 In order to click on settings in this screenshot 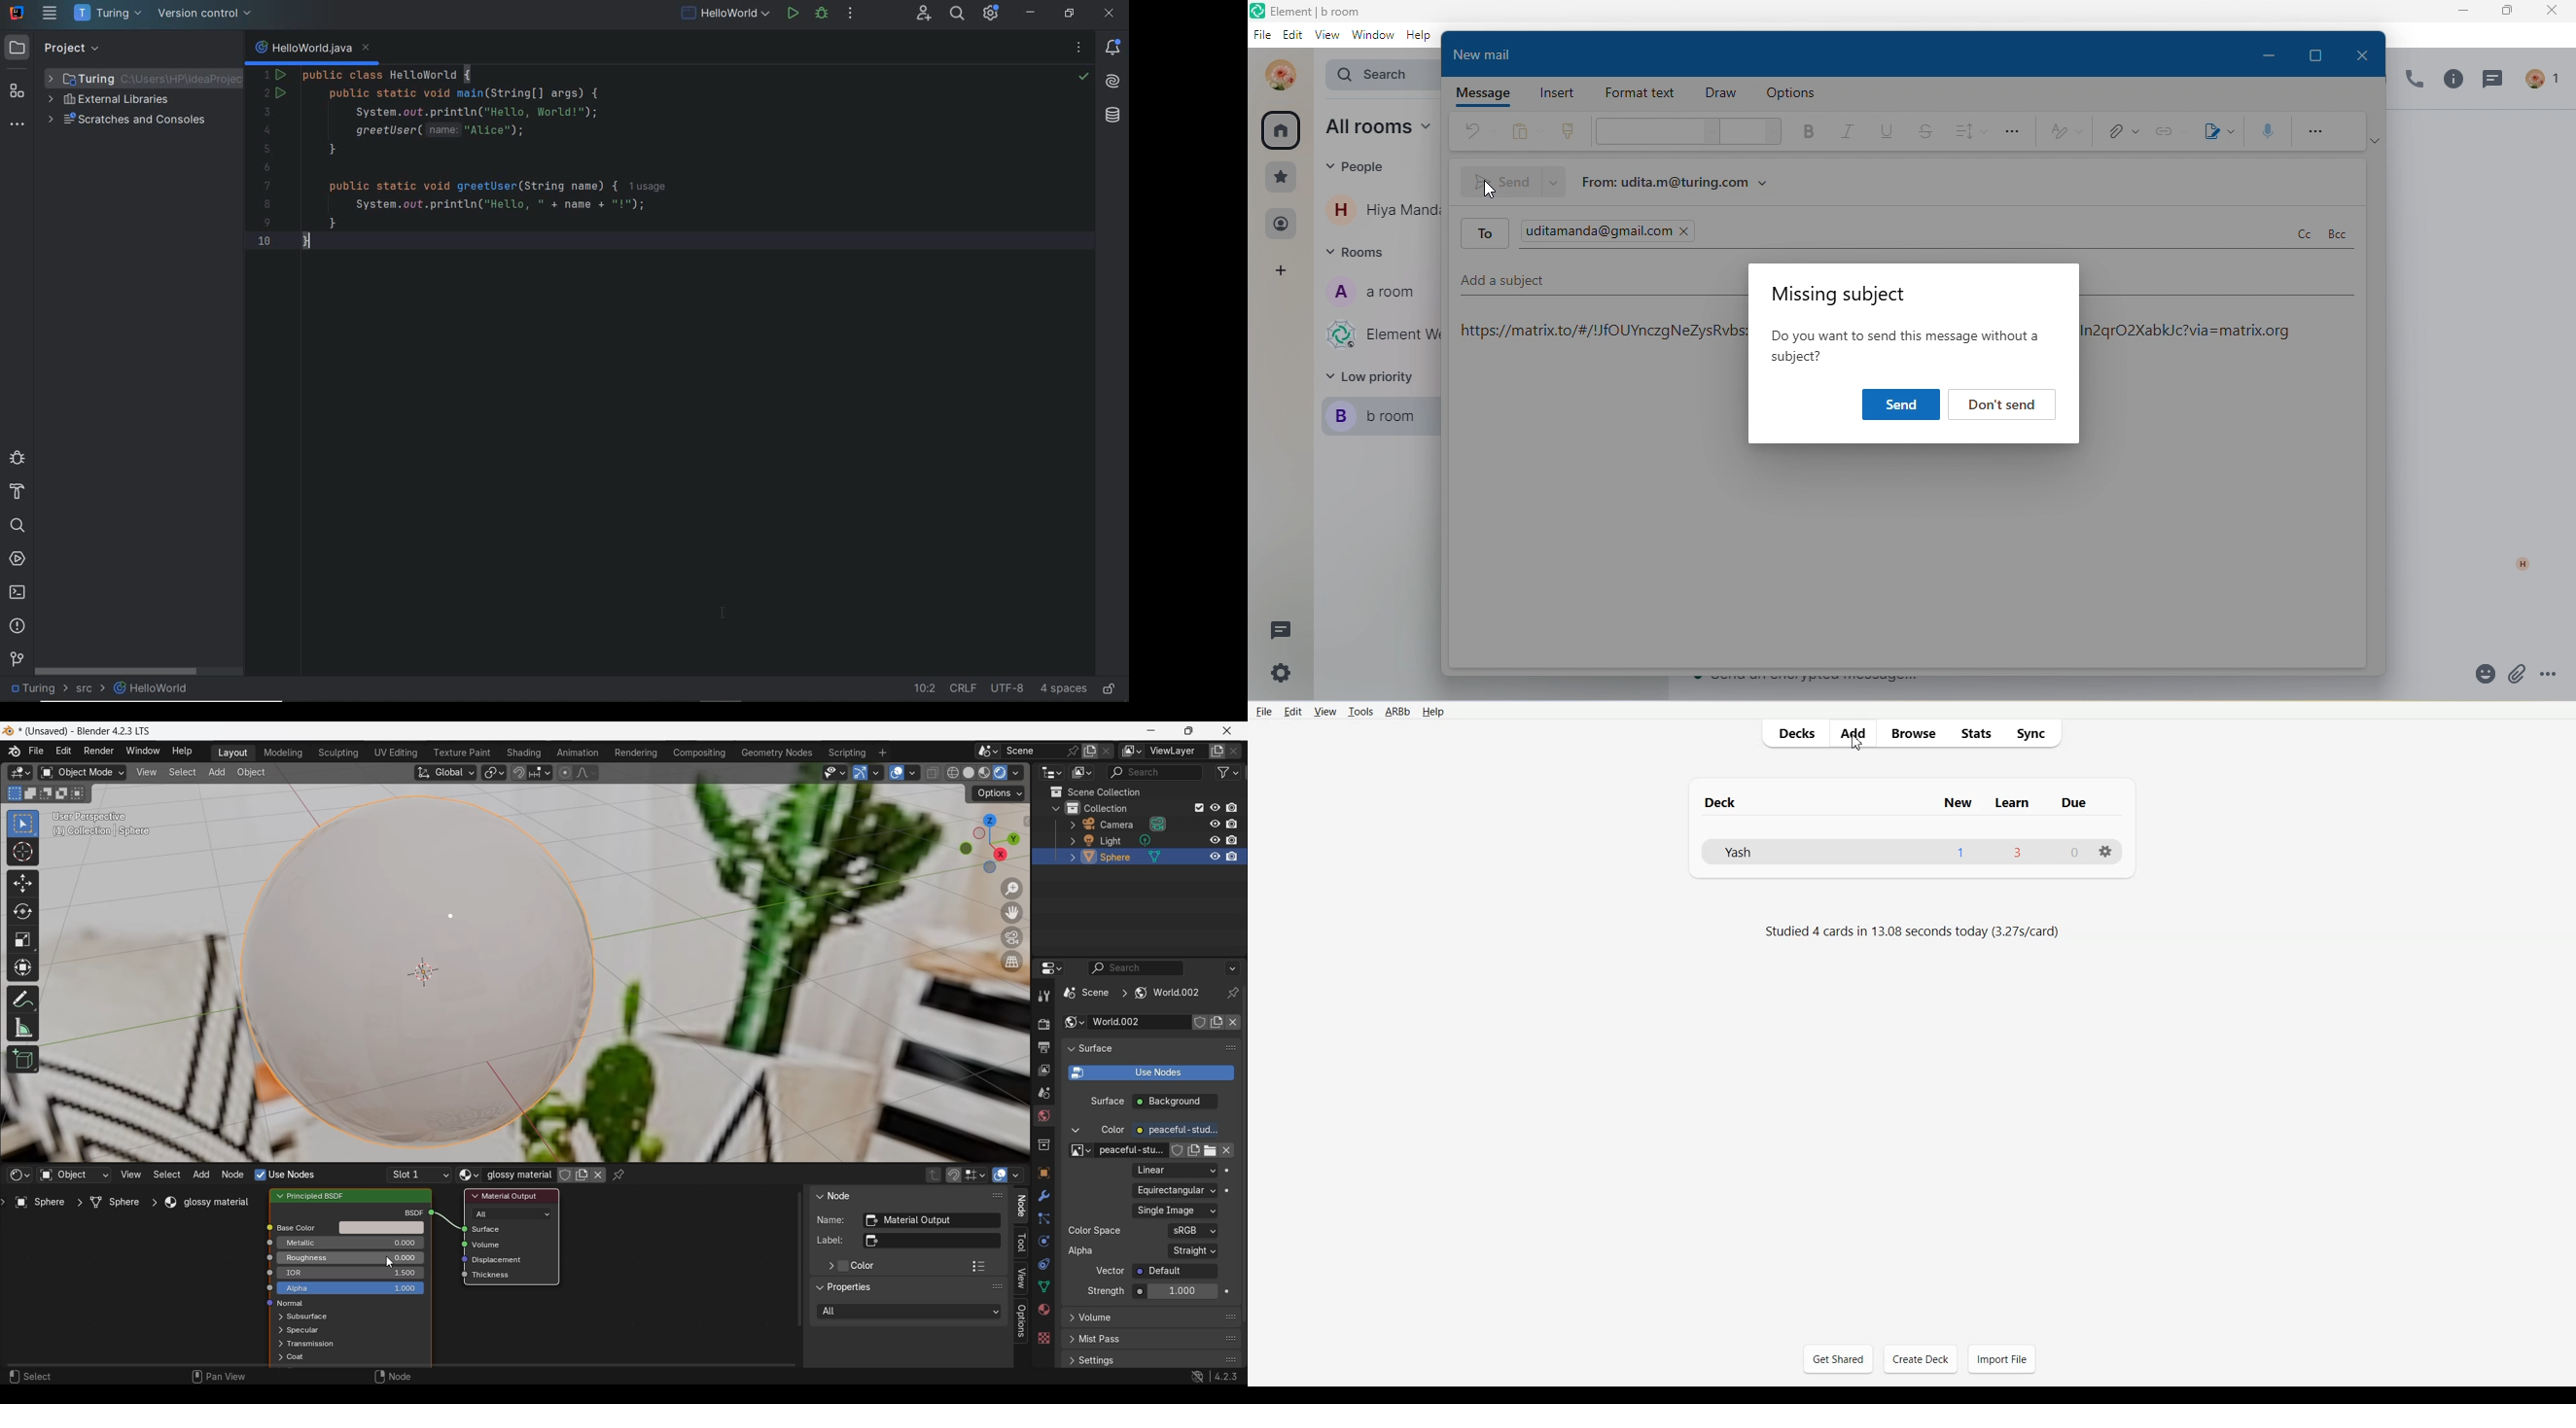, I will do `click(1100, 1361)`.